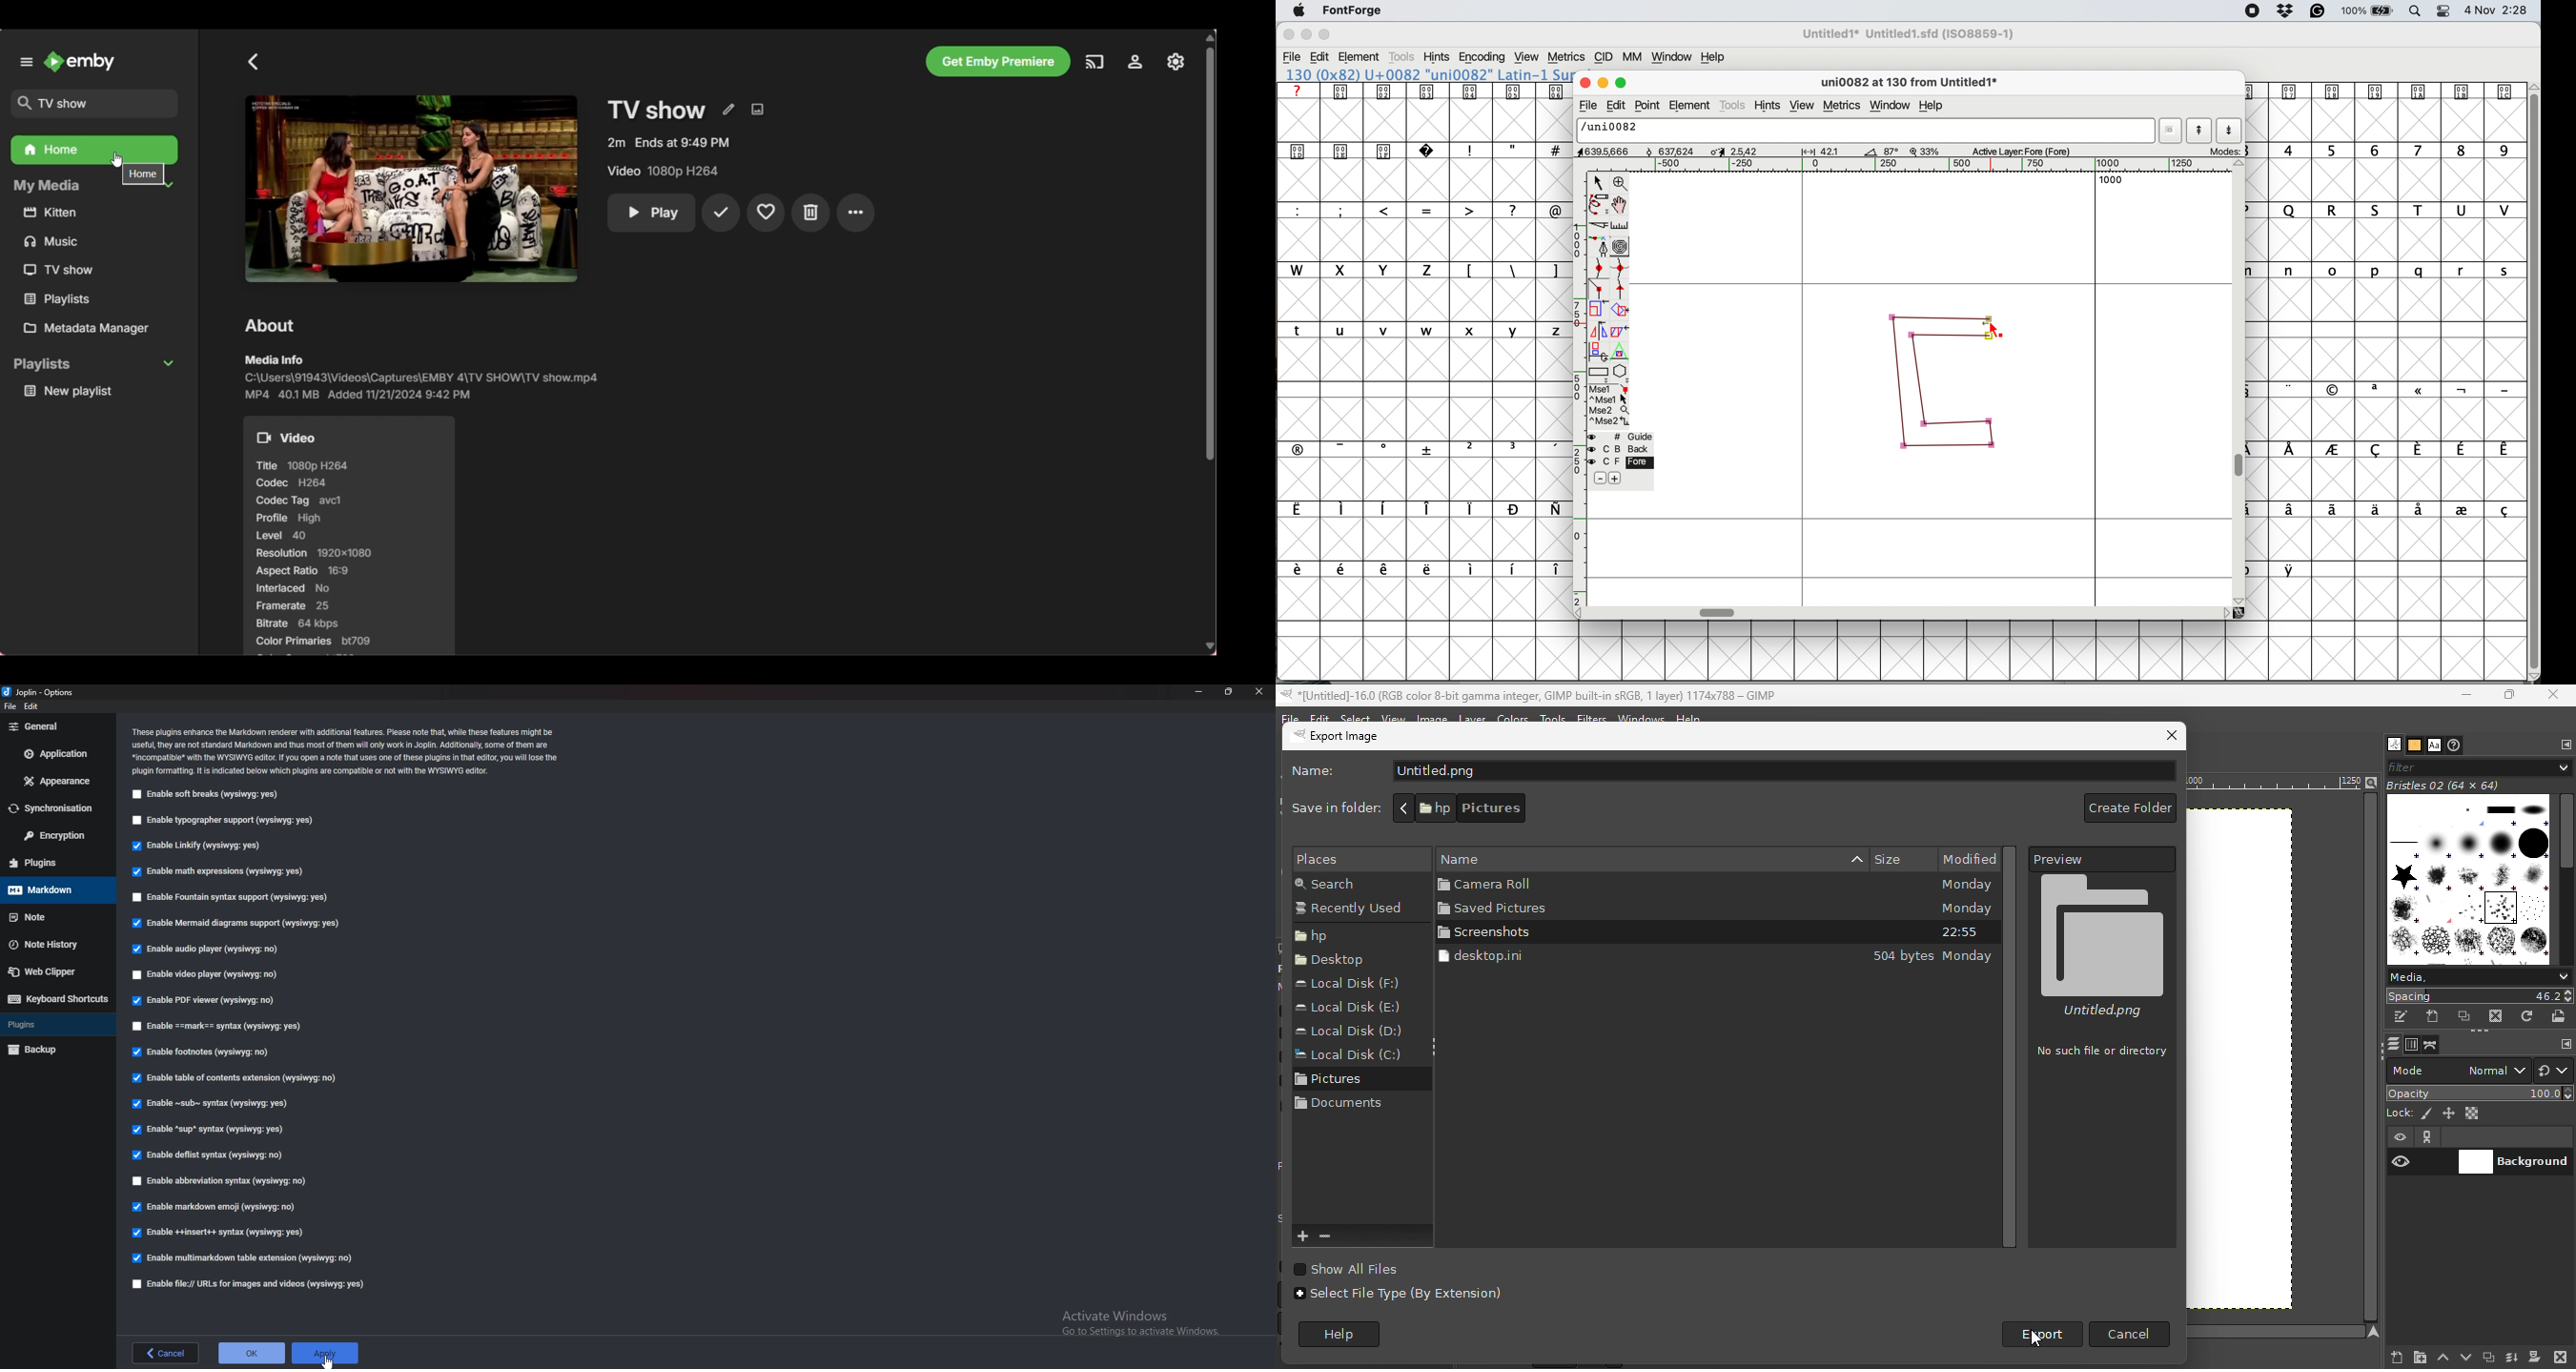 The width and height of the screenshot is (2576, 1372). Describe the element at coordinates (1438, 716) in the screenshot. I see `Image` at that location.